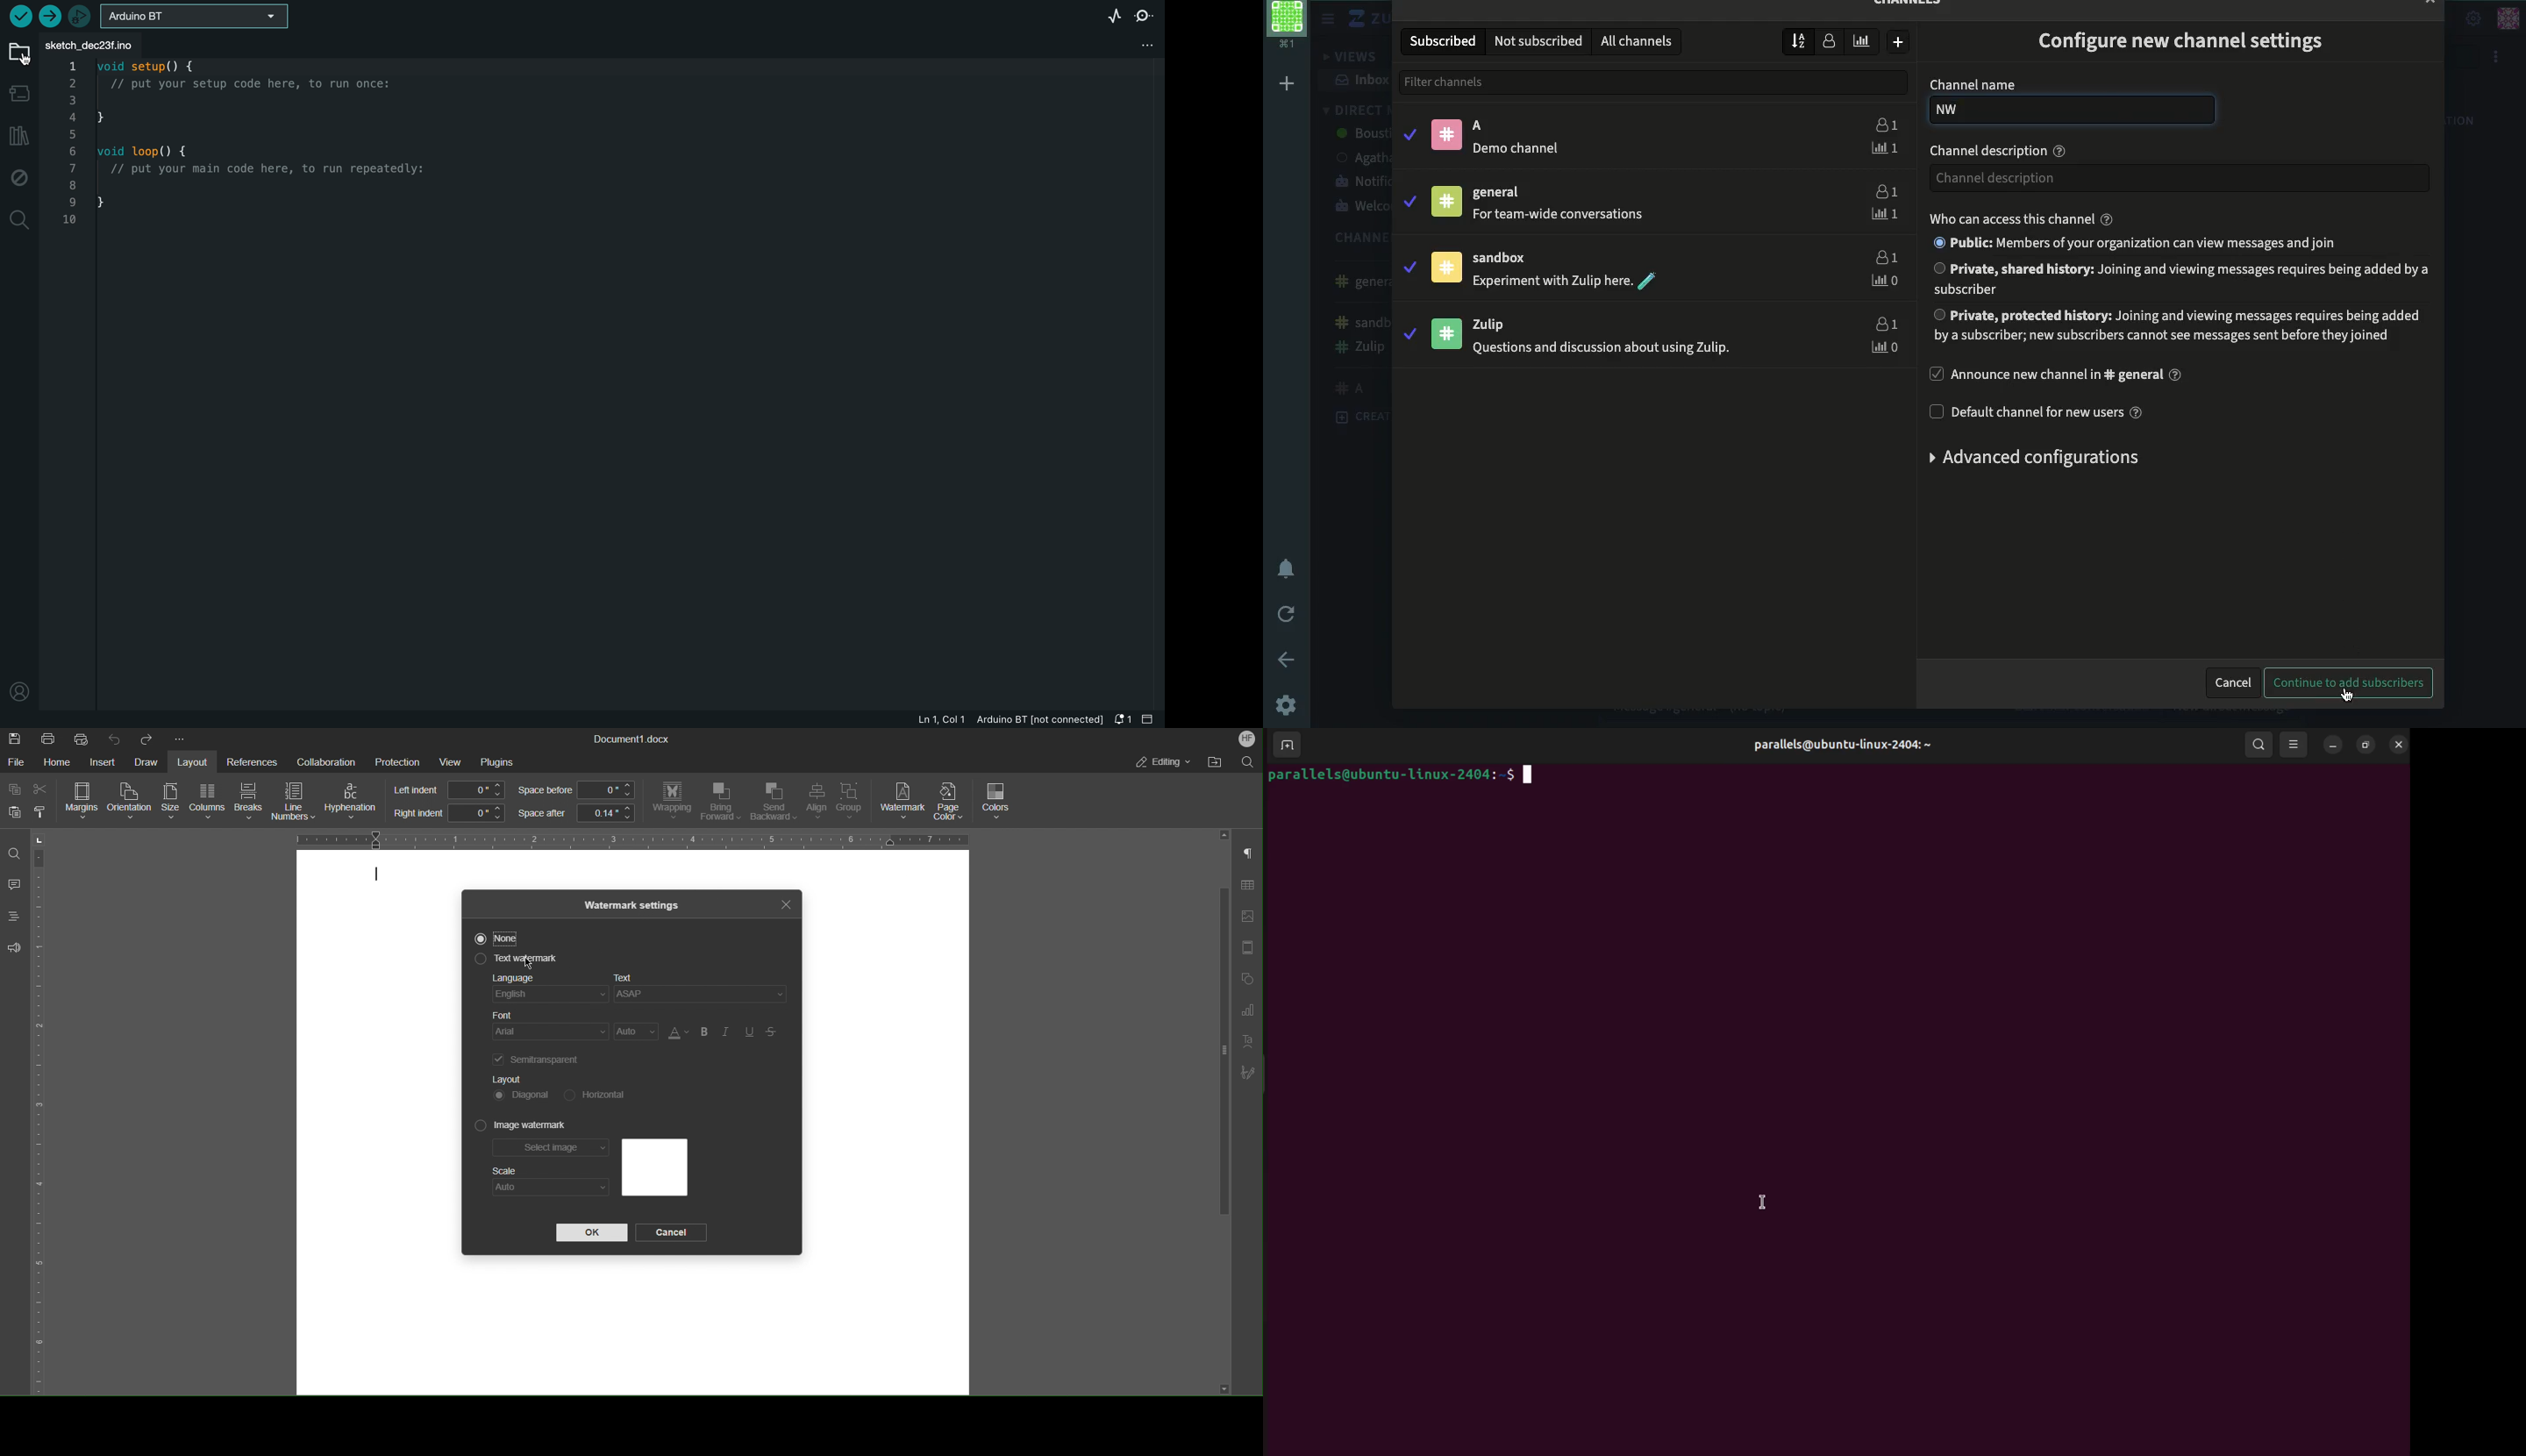 The height and width of the screenshot is (1456, 2548). What do you see at coordinates (18, 55) in the screenshot?
I see `folder` at bounding box center [18, 55].